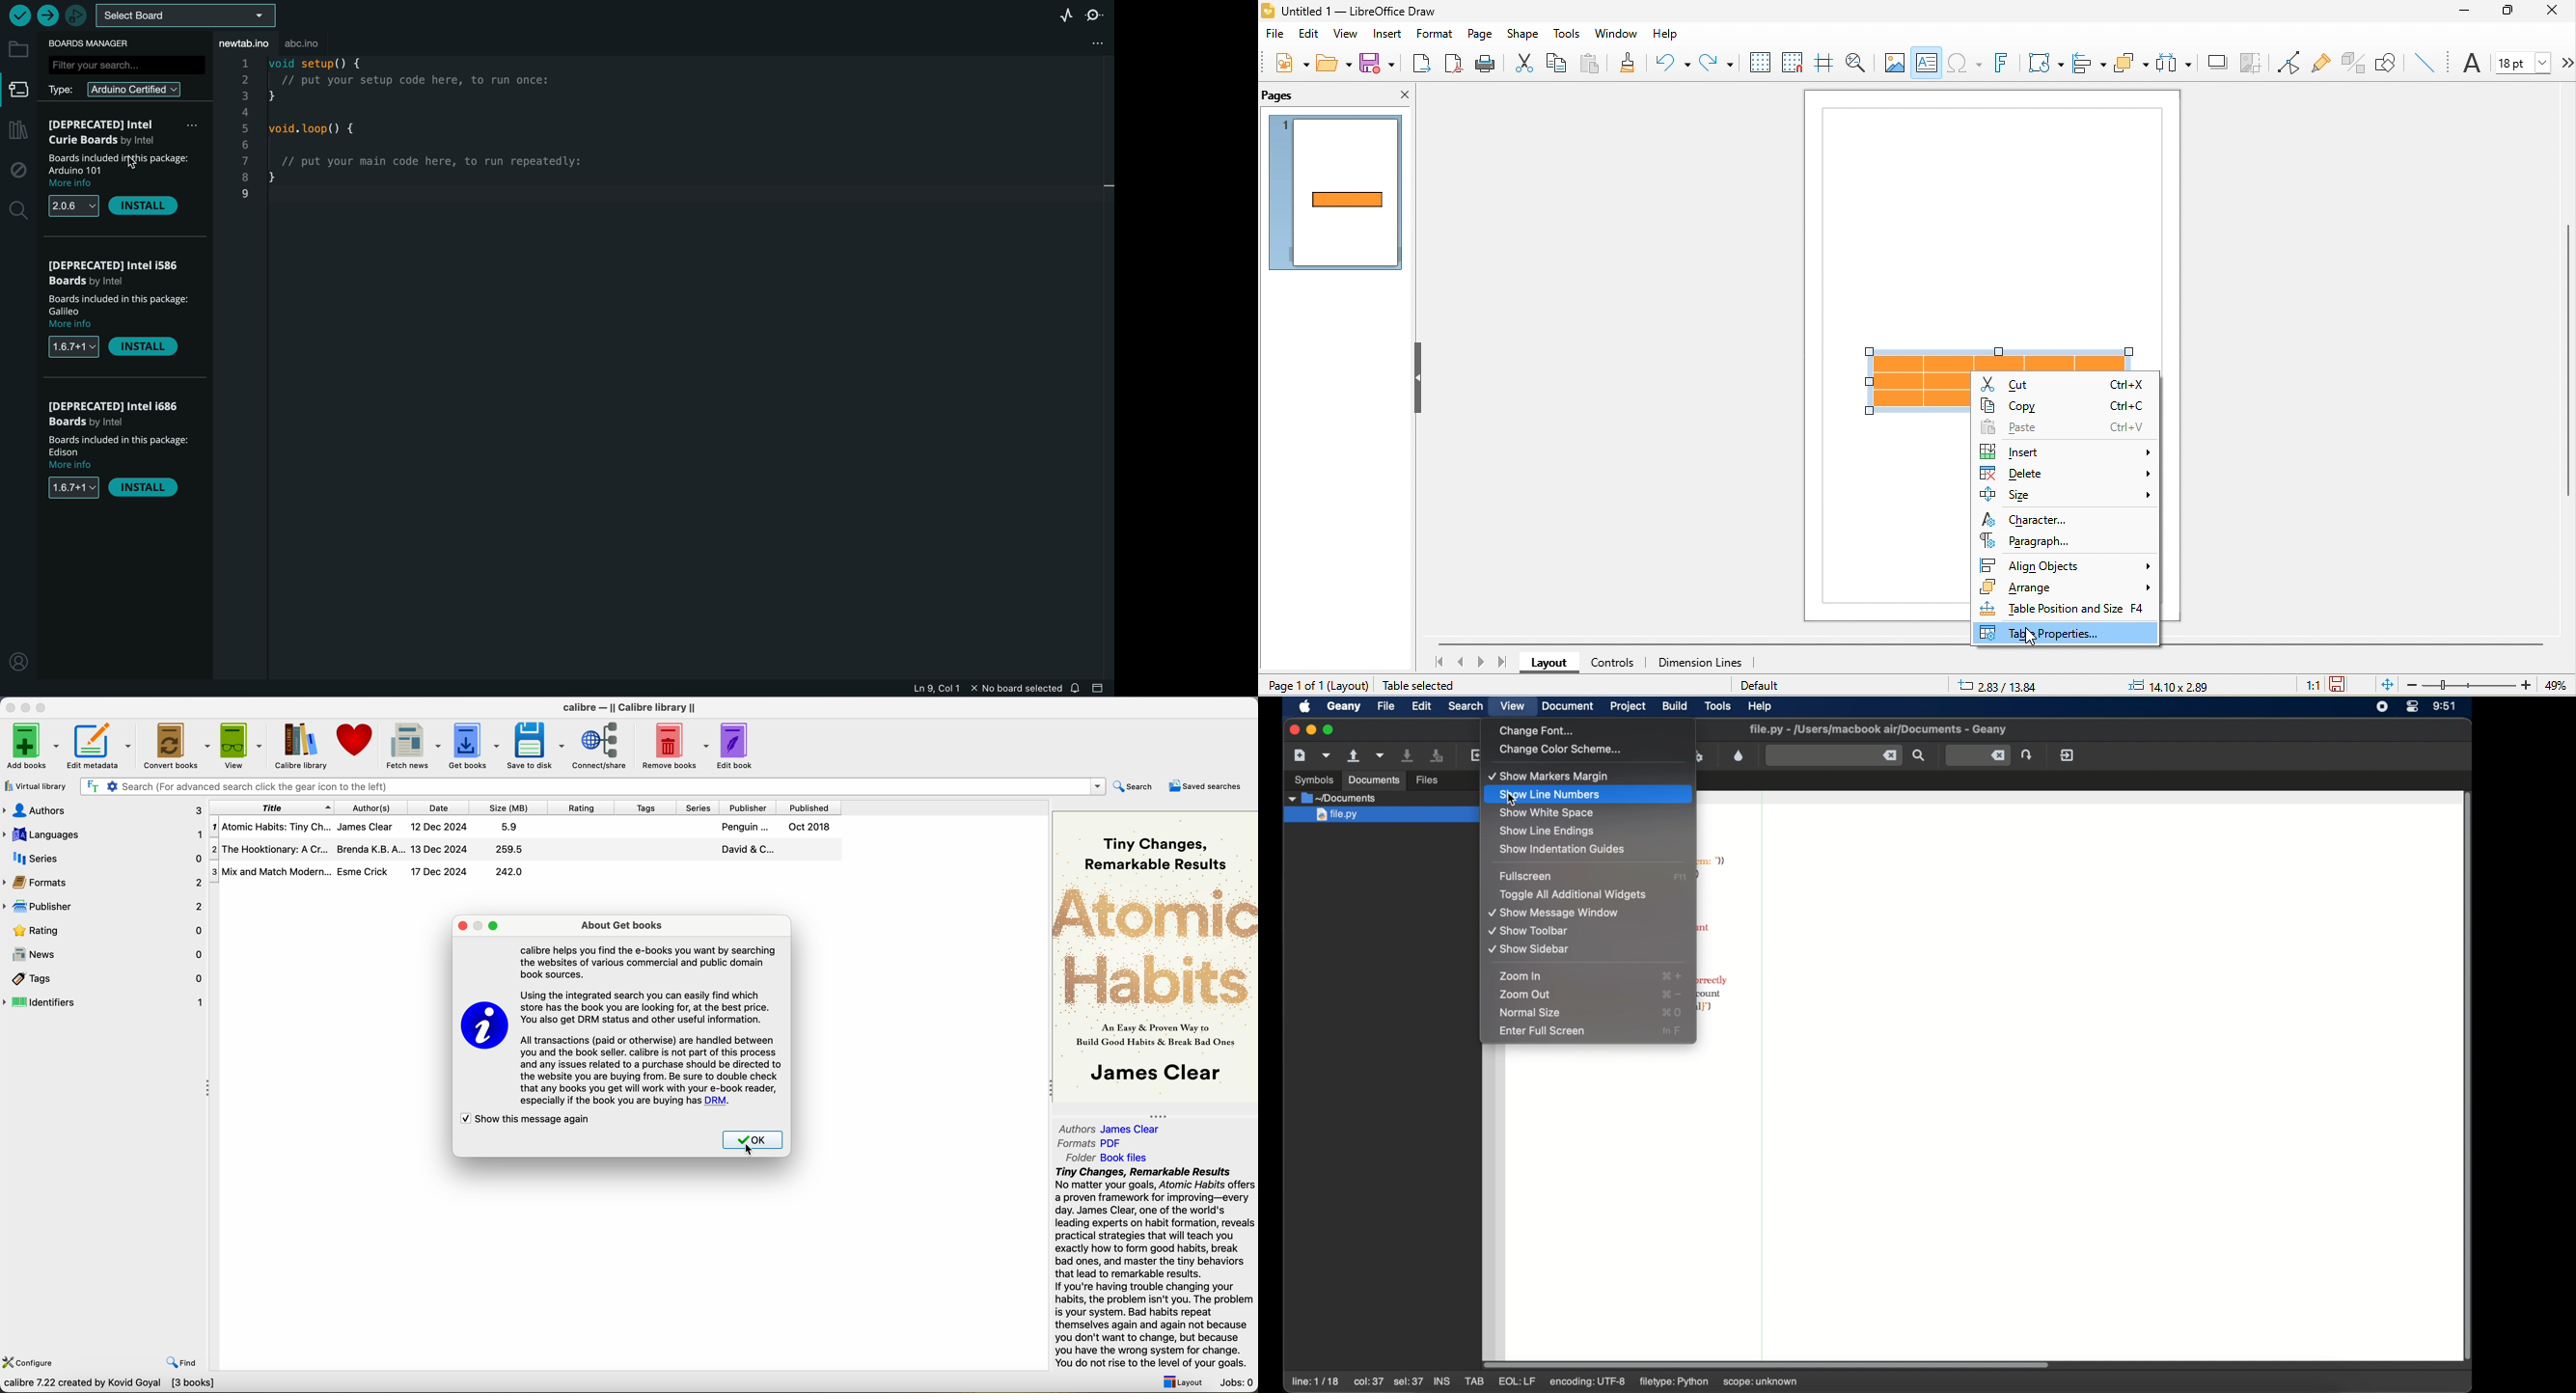  Describe the element at coordinates (1894, 63) in the screenshot. I see `image` at that location.